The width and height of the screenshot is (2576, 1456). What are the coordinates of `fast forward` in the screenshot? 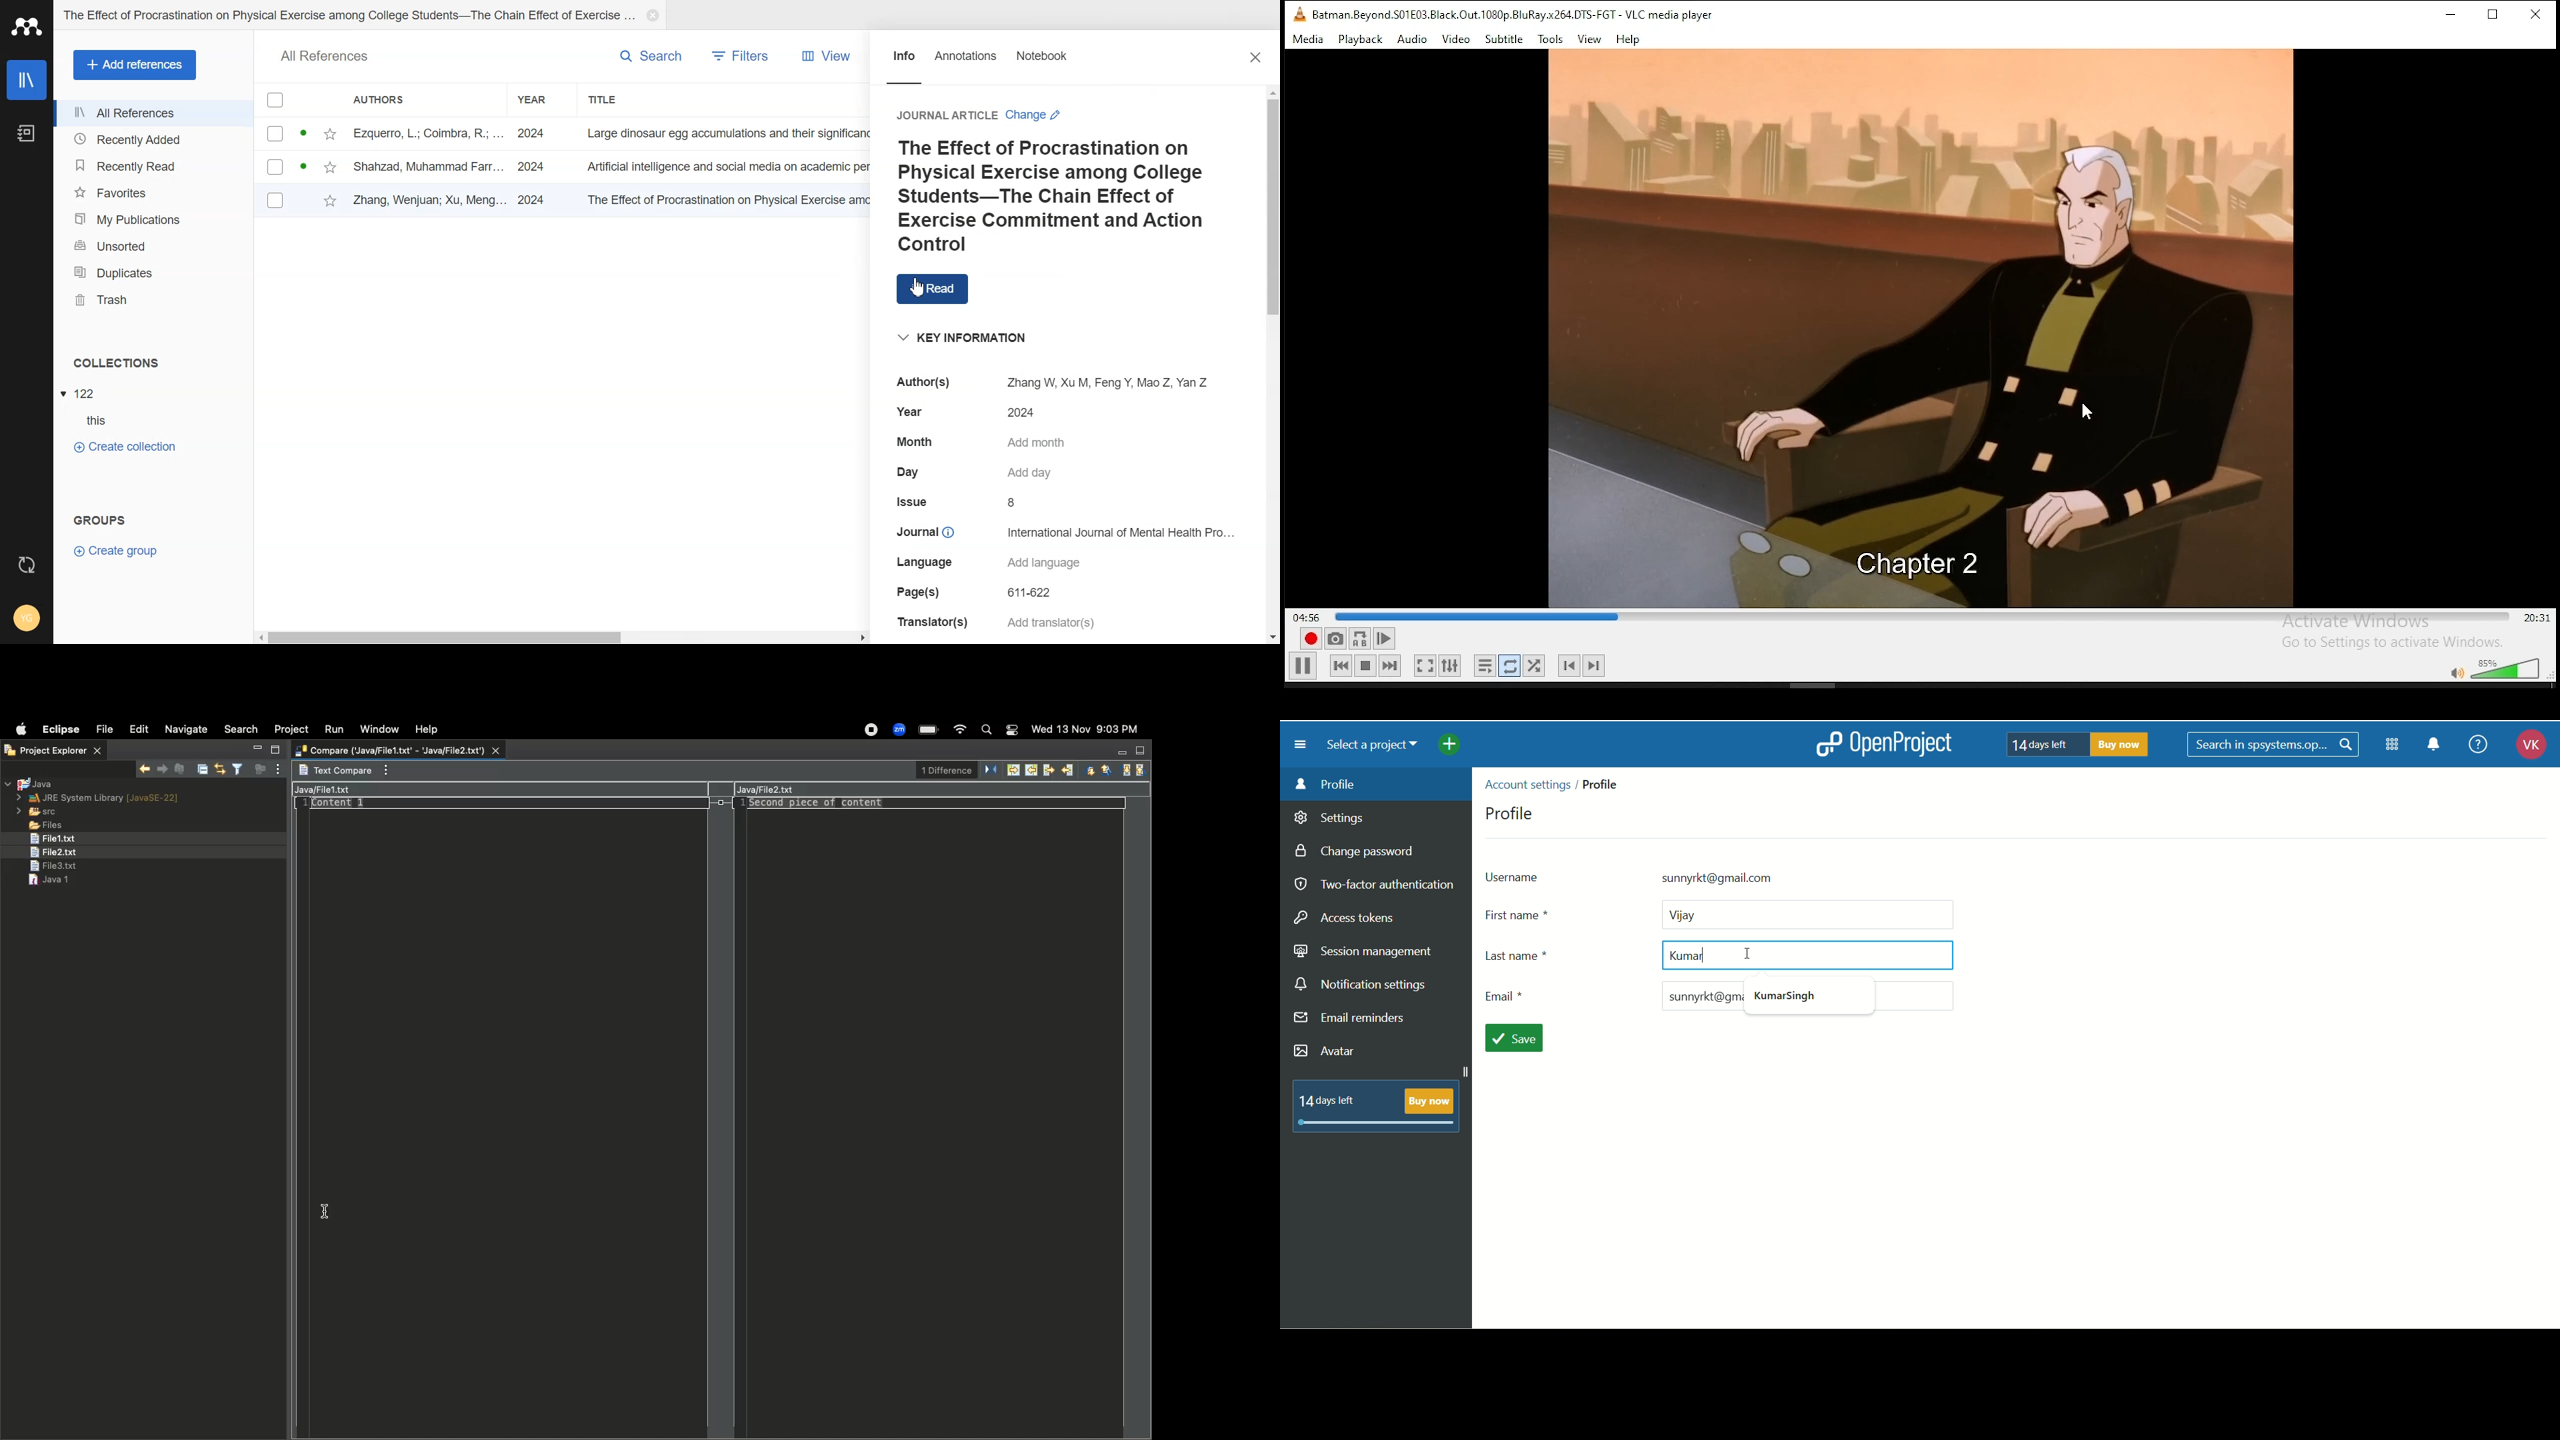 It's located at (1391, 667).